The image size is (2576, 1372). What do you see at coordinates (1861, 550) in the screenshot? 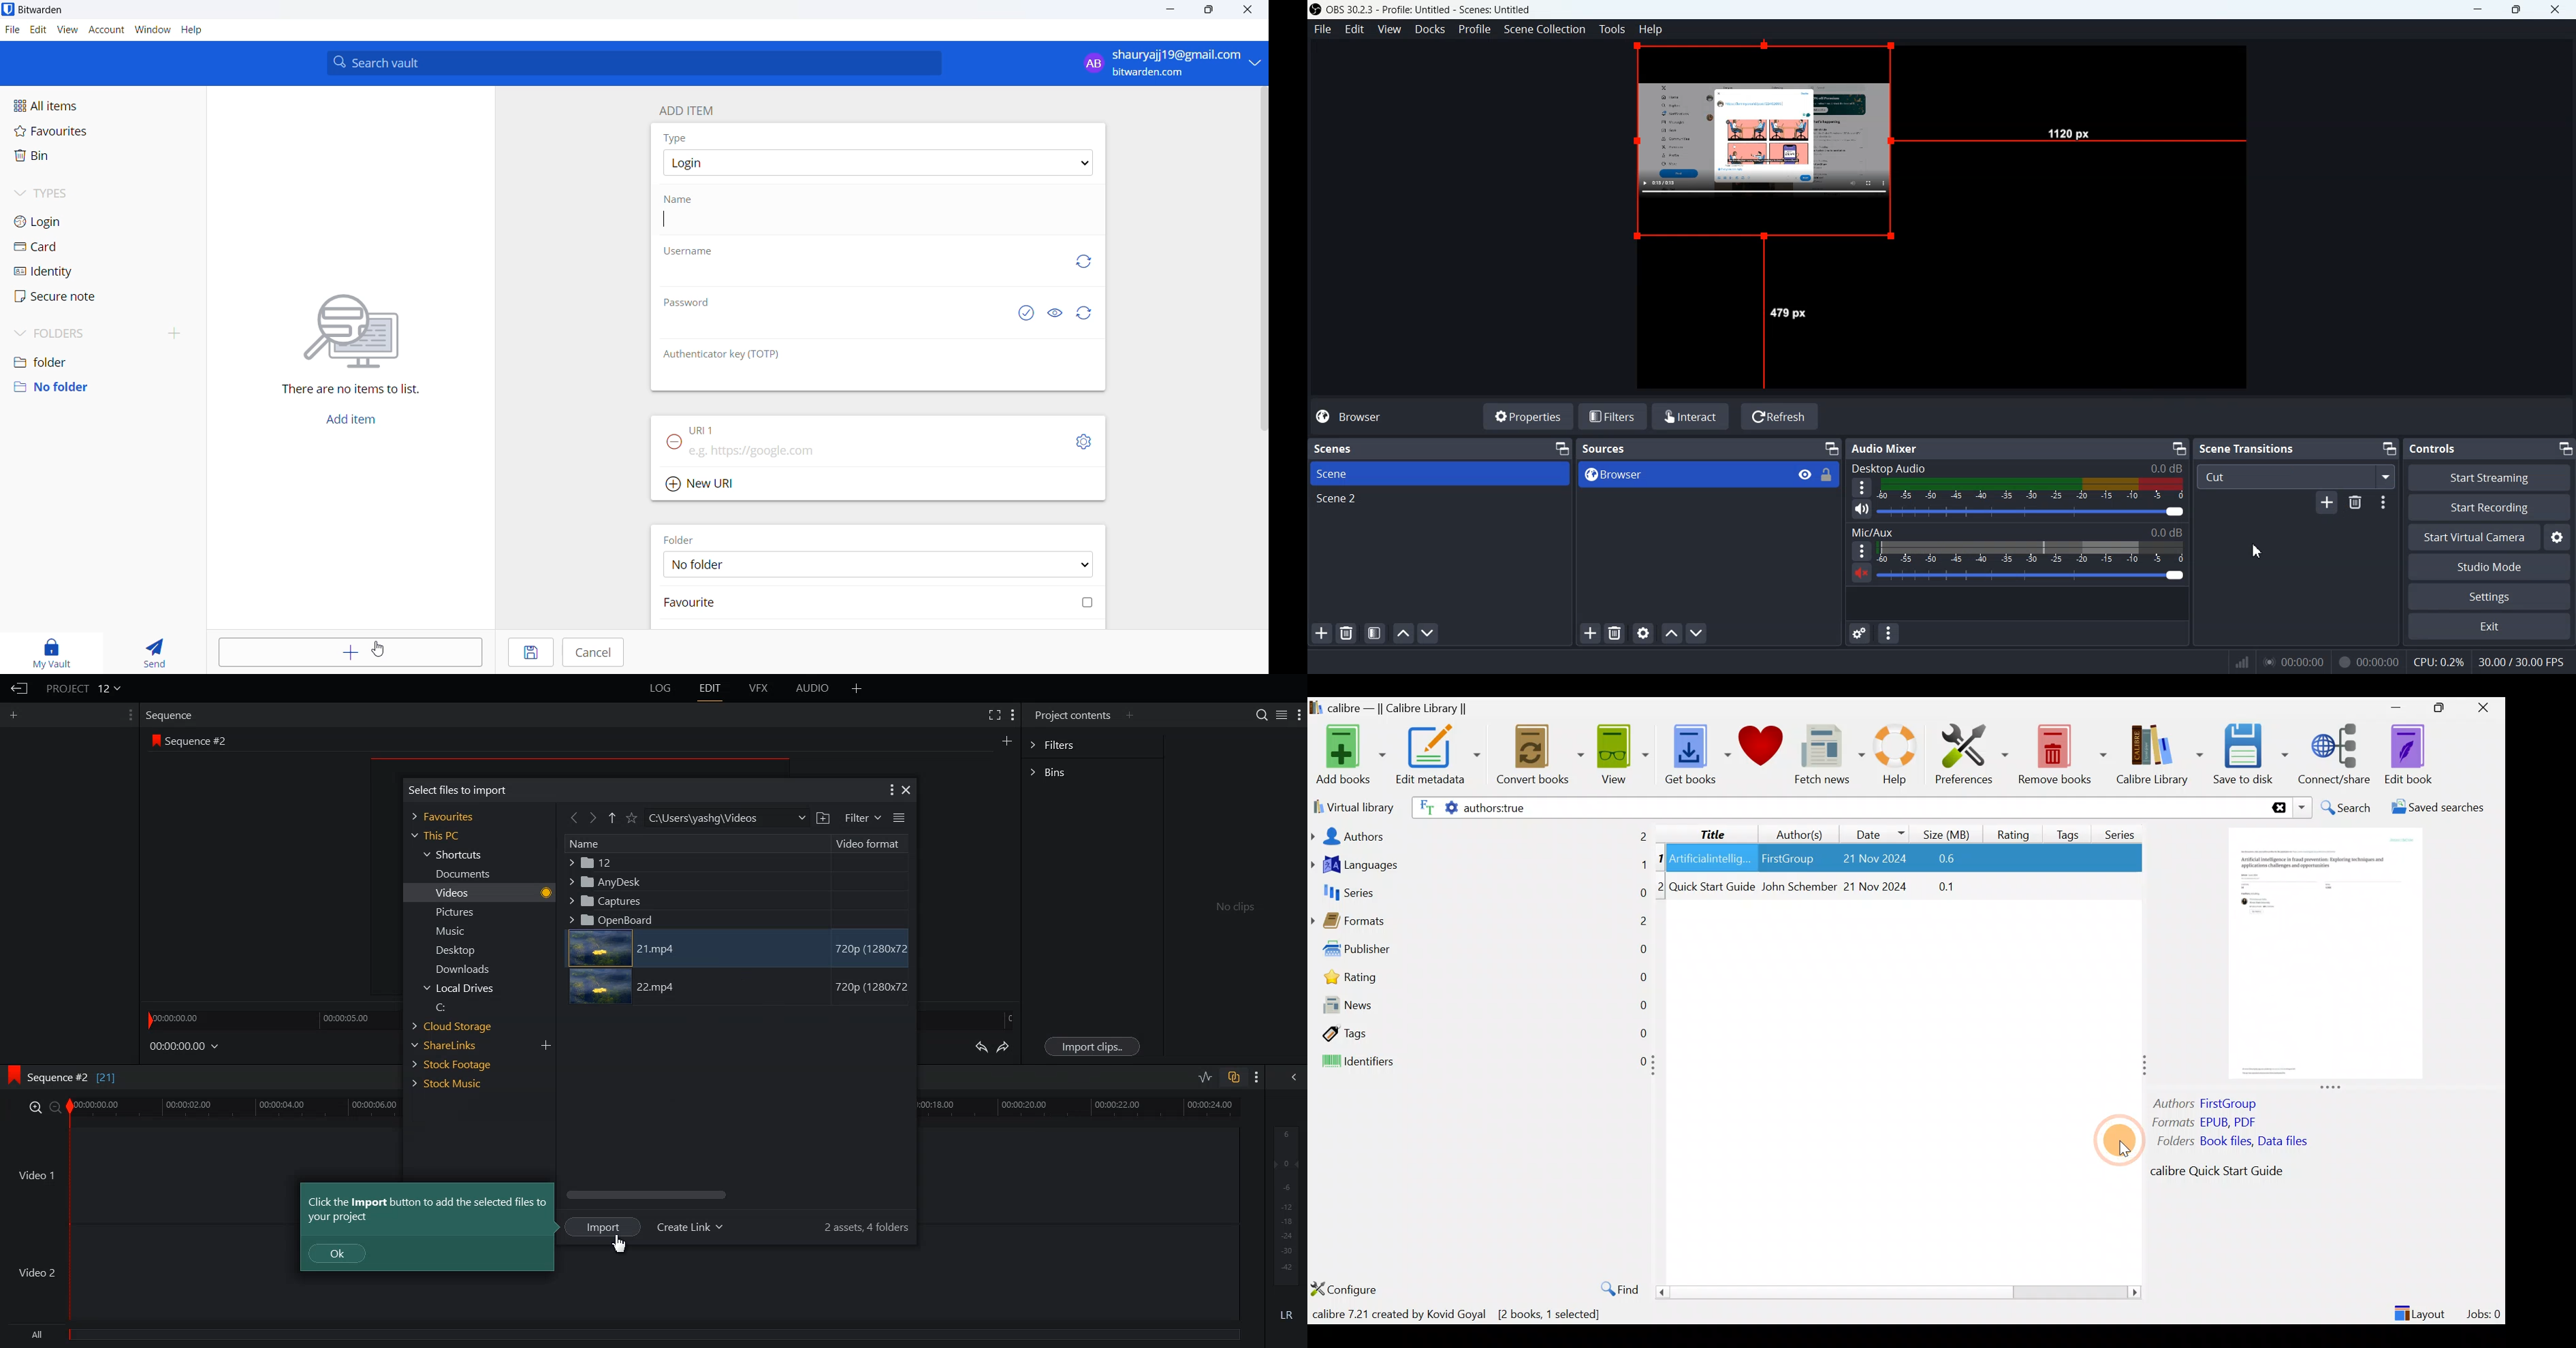
I see `More` at bounding box center [1861, 550].